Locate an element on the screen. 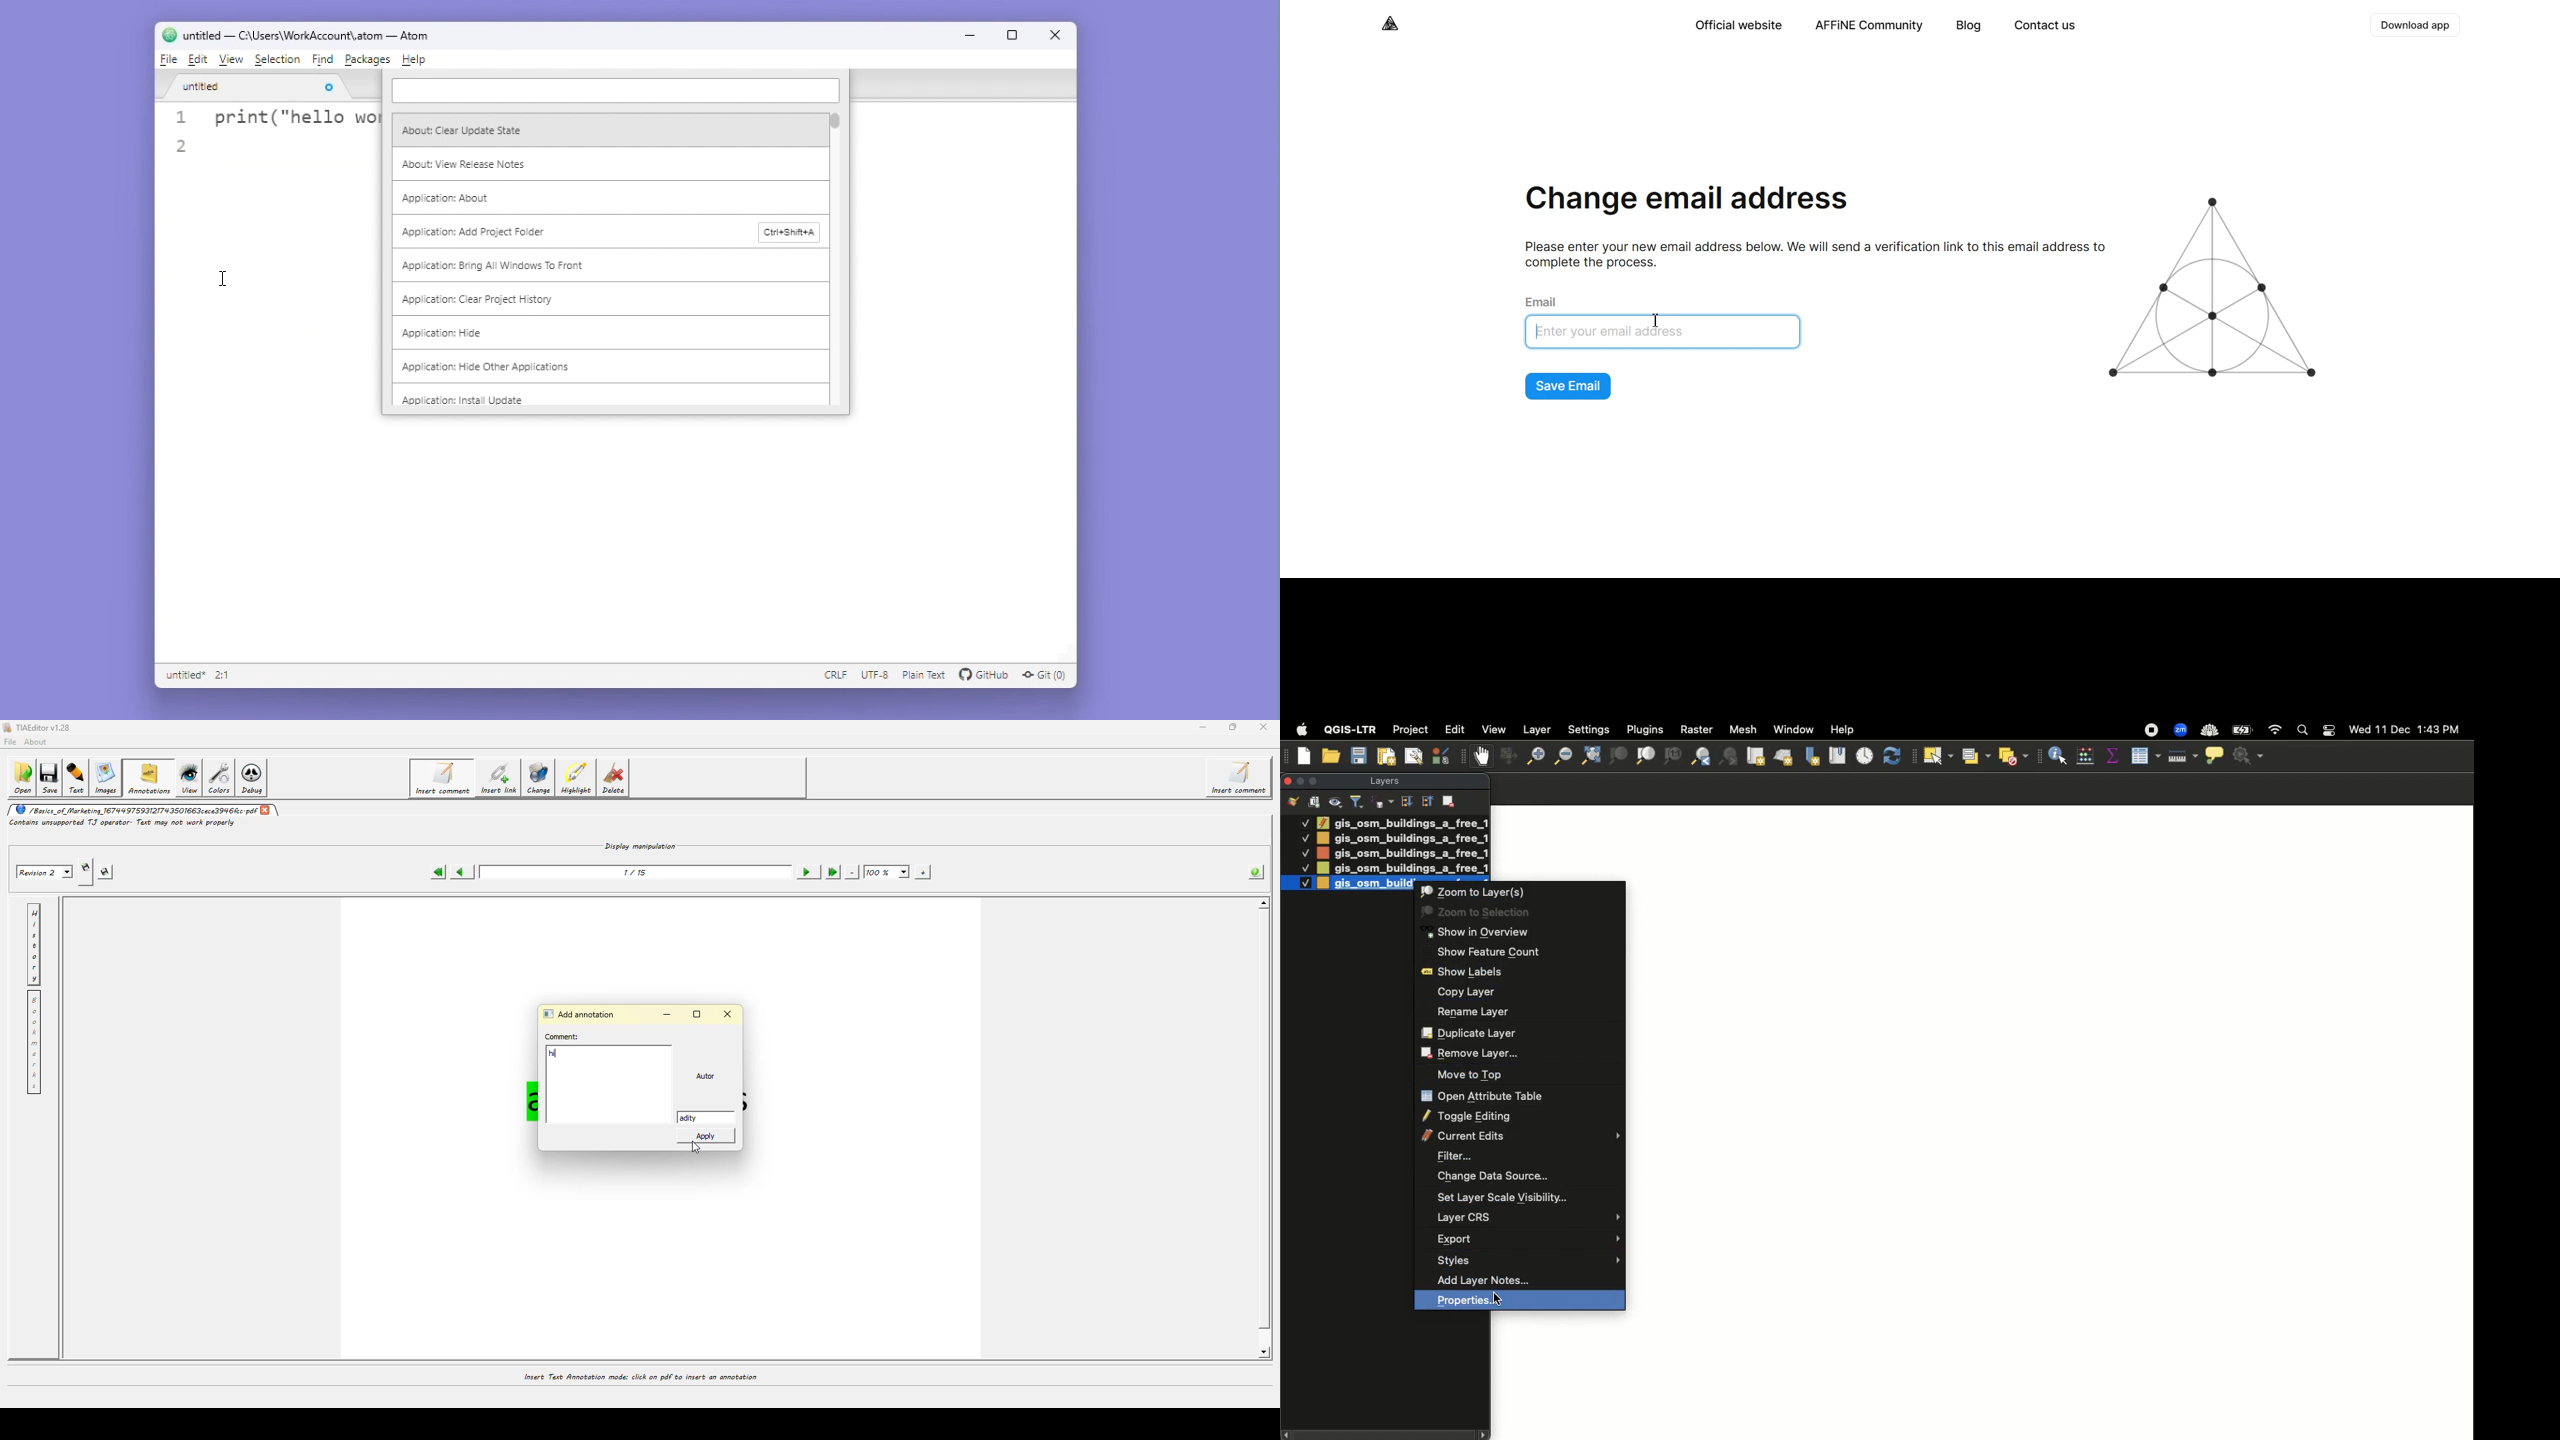 Image resolution: width=2576 pixels, height=1456 pixels. scroll is located at coordinates (836, 257).